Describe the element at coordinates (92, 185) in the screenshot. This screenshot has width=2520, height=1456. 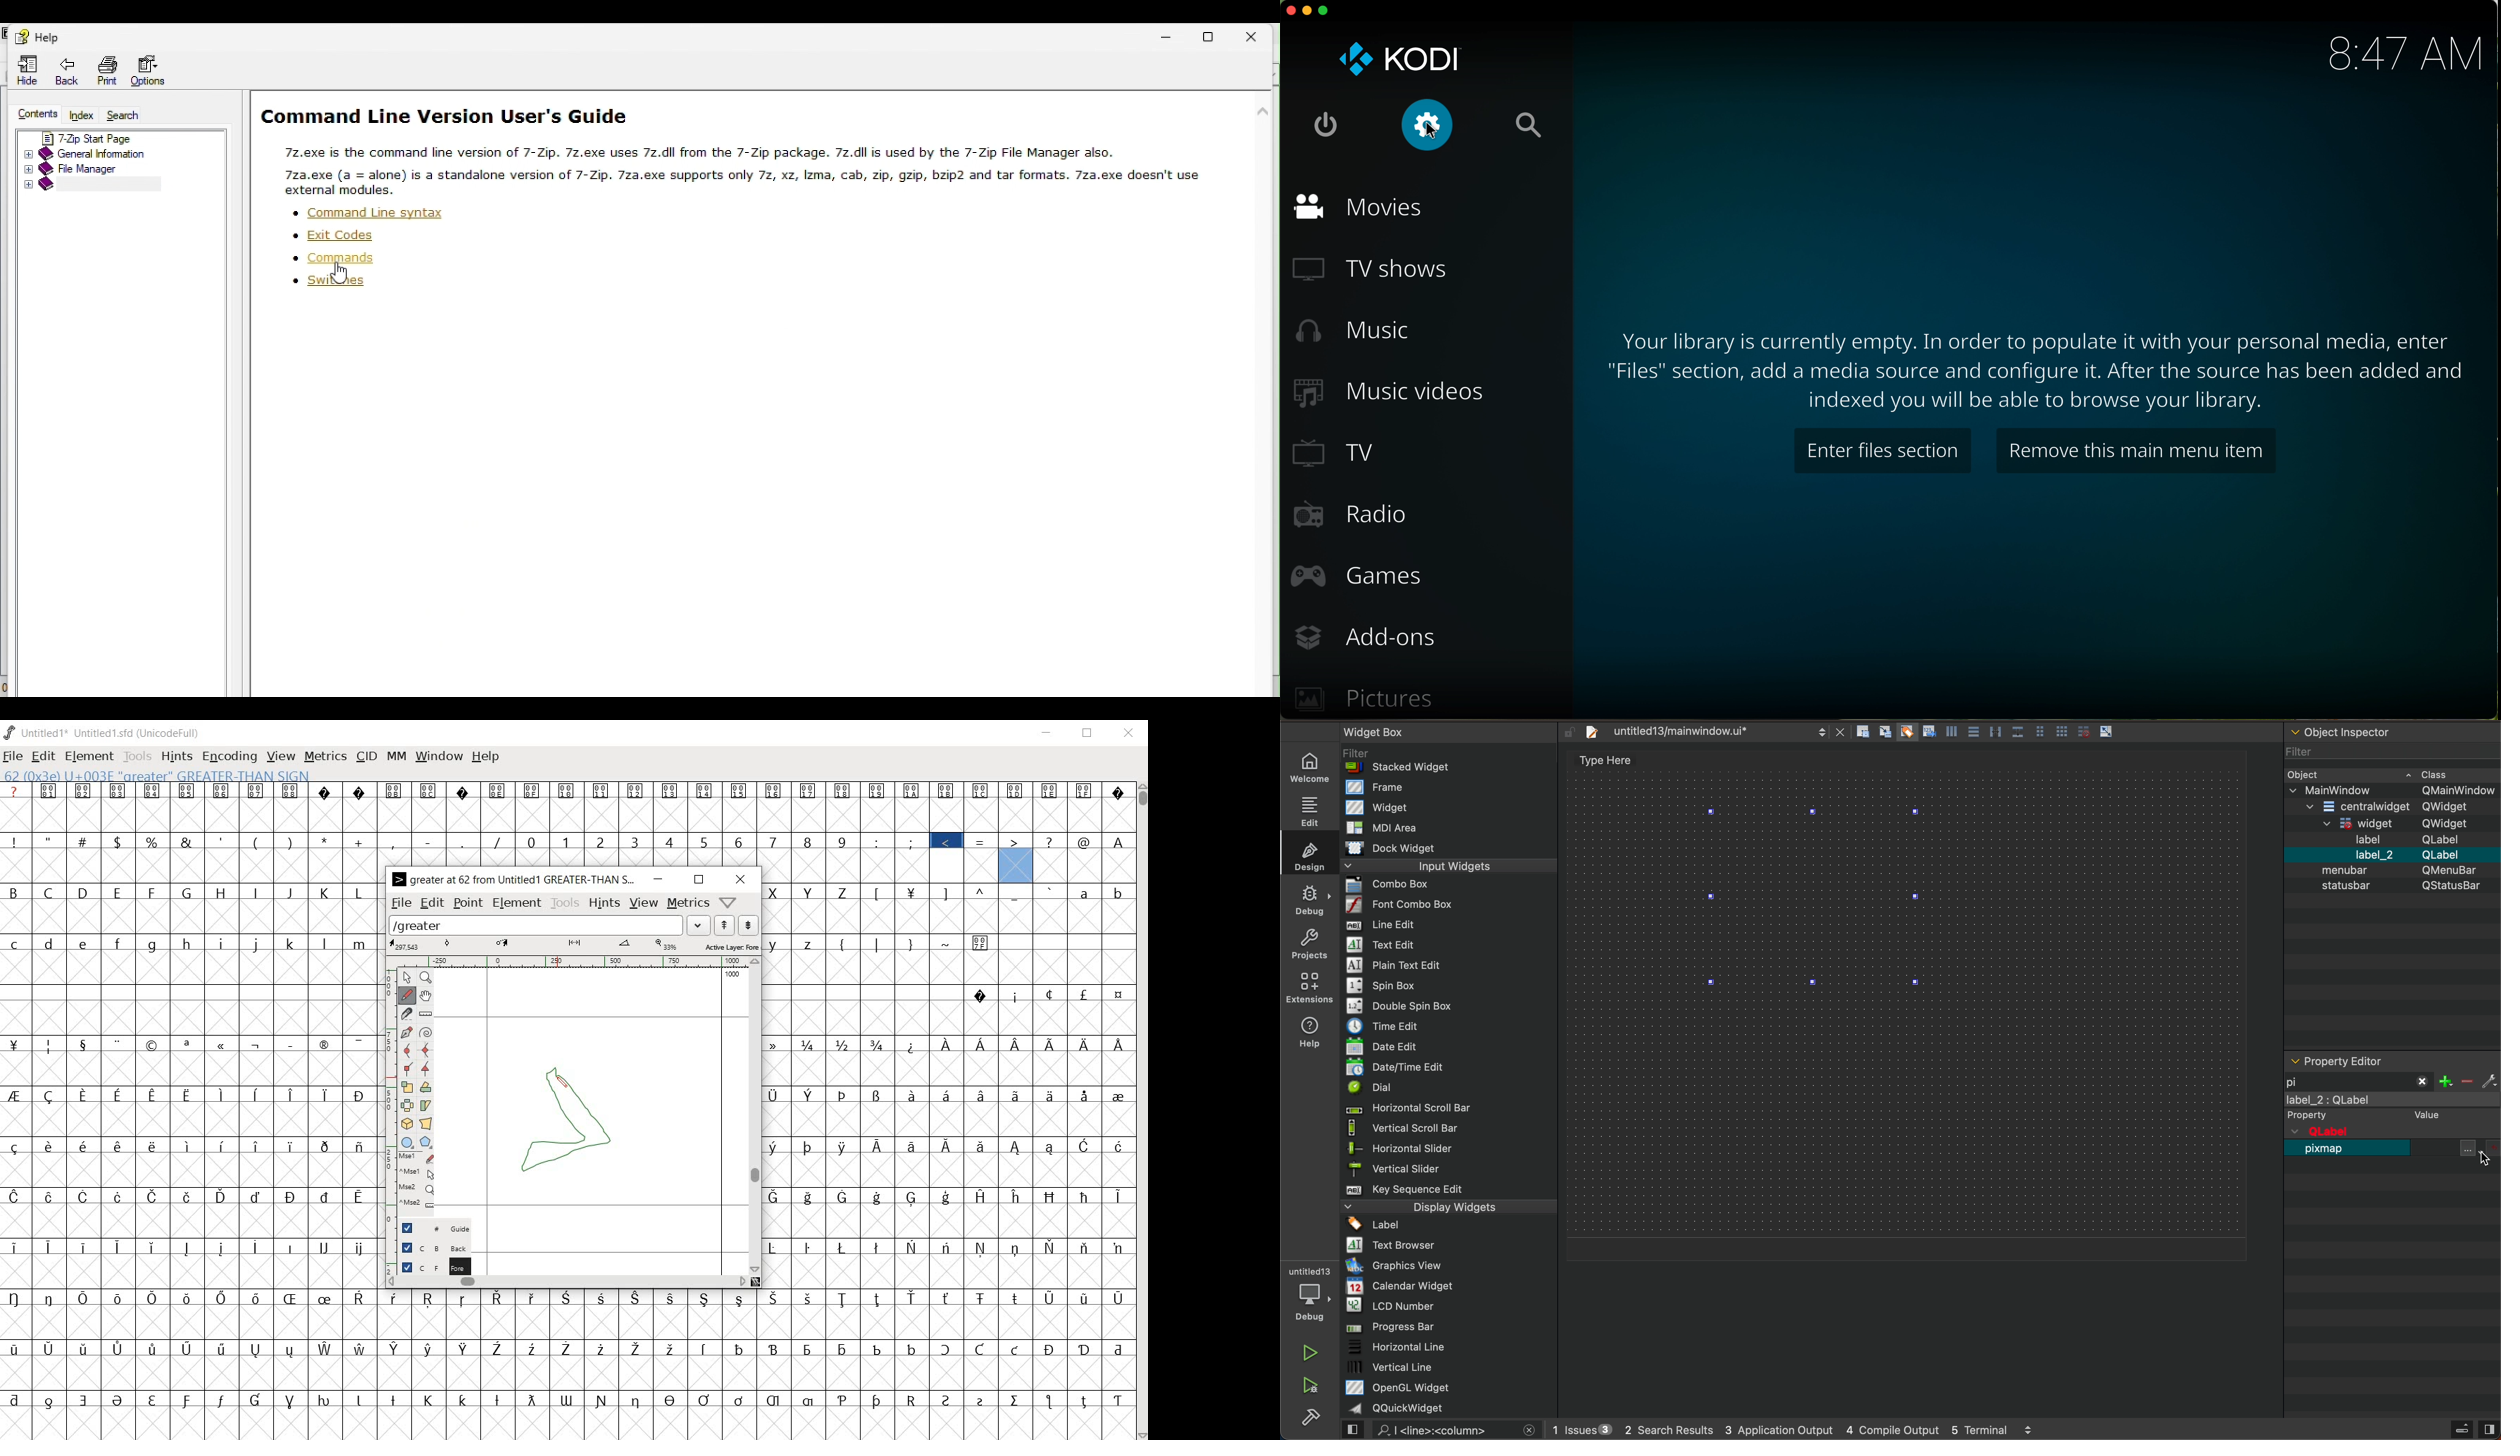
I see `Command line version` at that location.